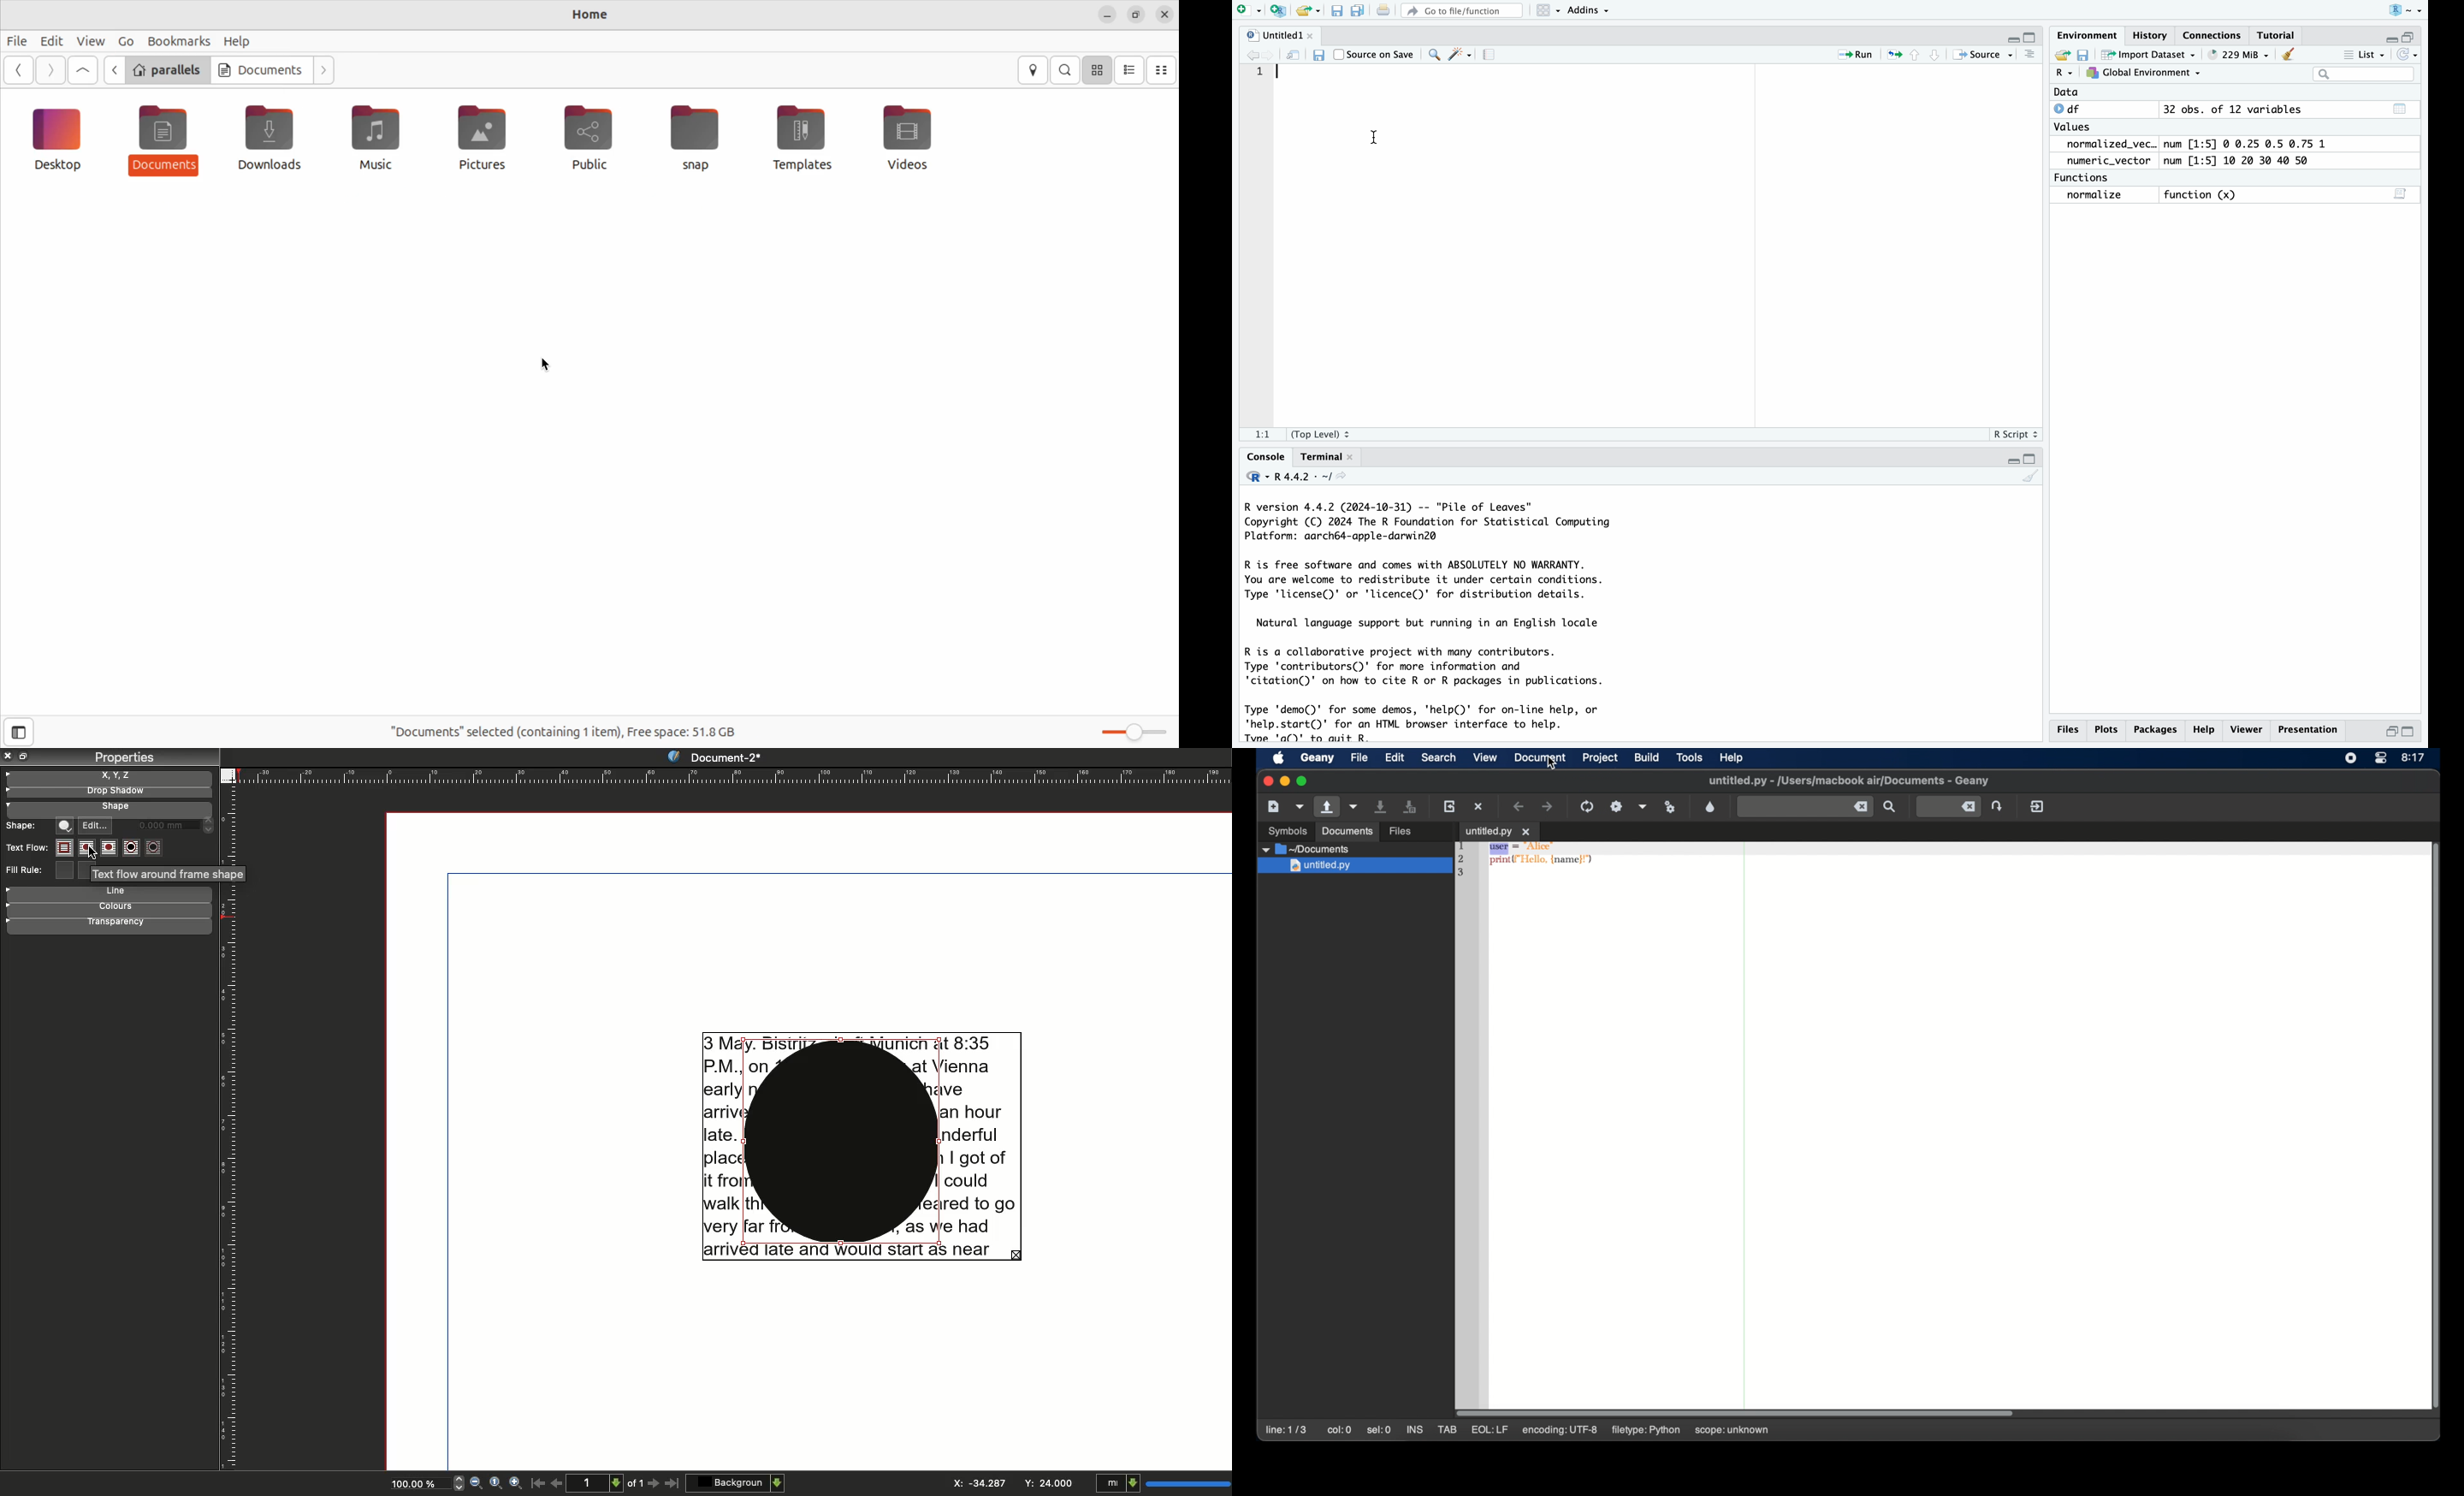 This screenshot has height=1512, width=2464. What do you see at coordinates (2033, 38) in the screenshot?
I see `maximize` at bounding box center [2033, 38].